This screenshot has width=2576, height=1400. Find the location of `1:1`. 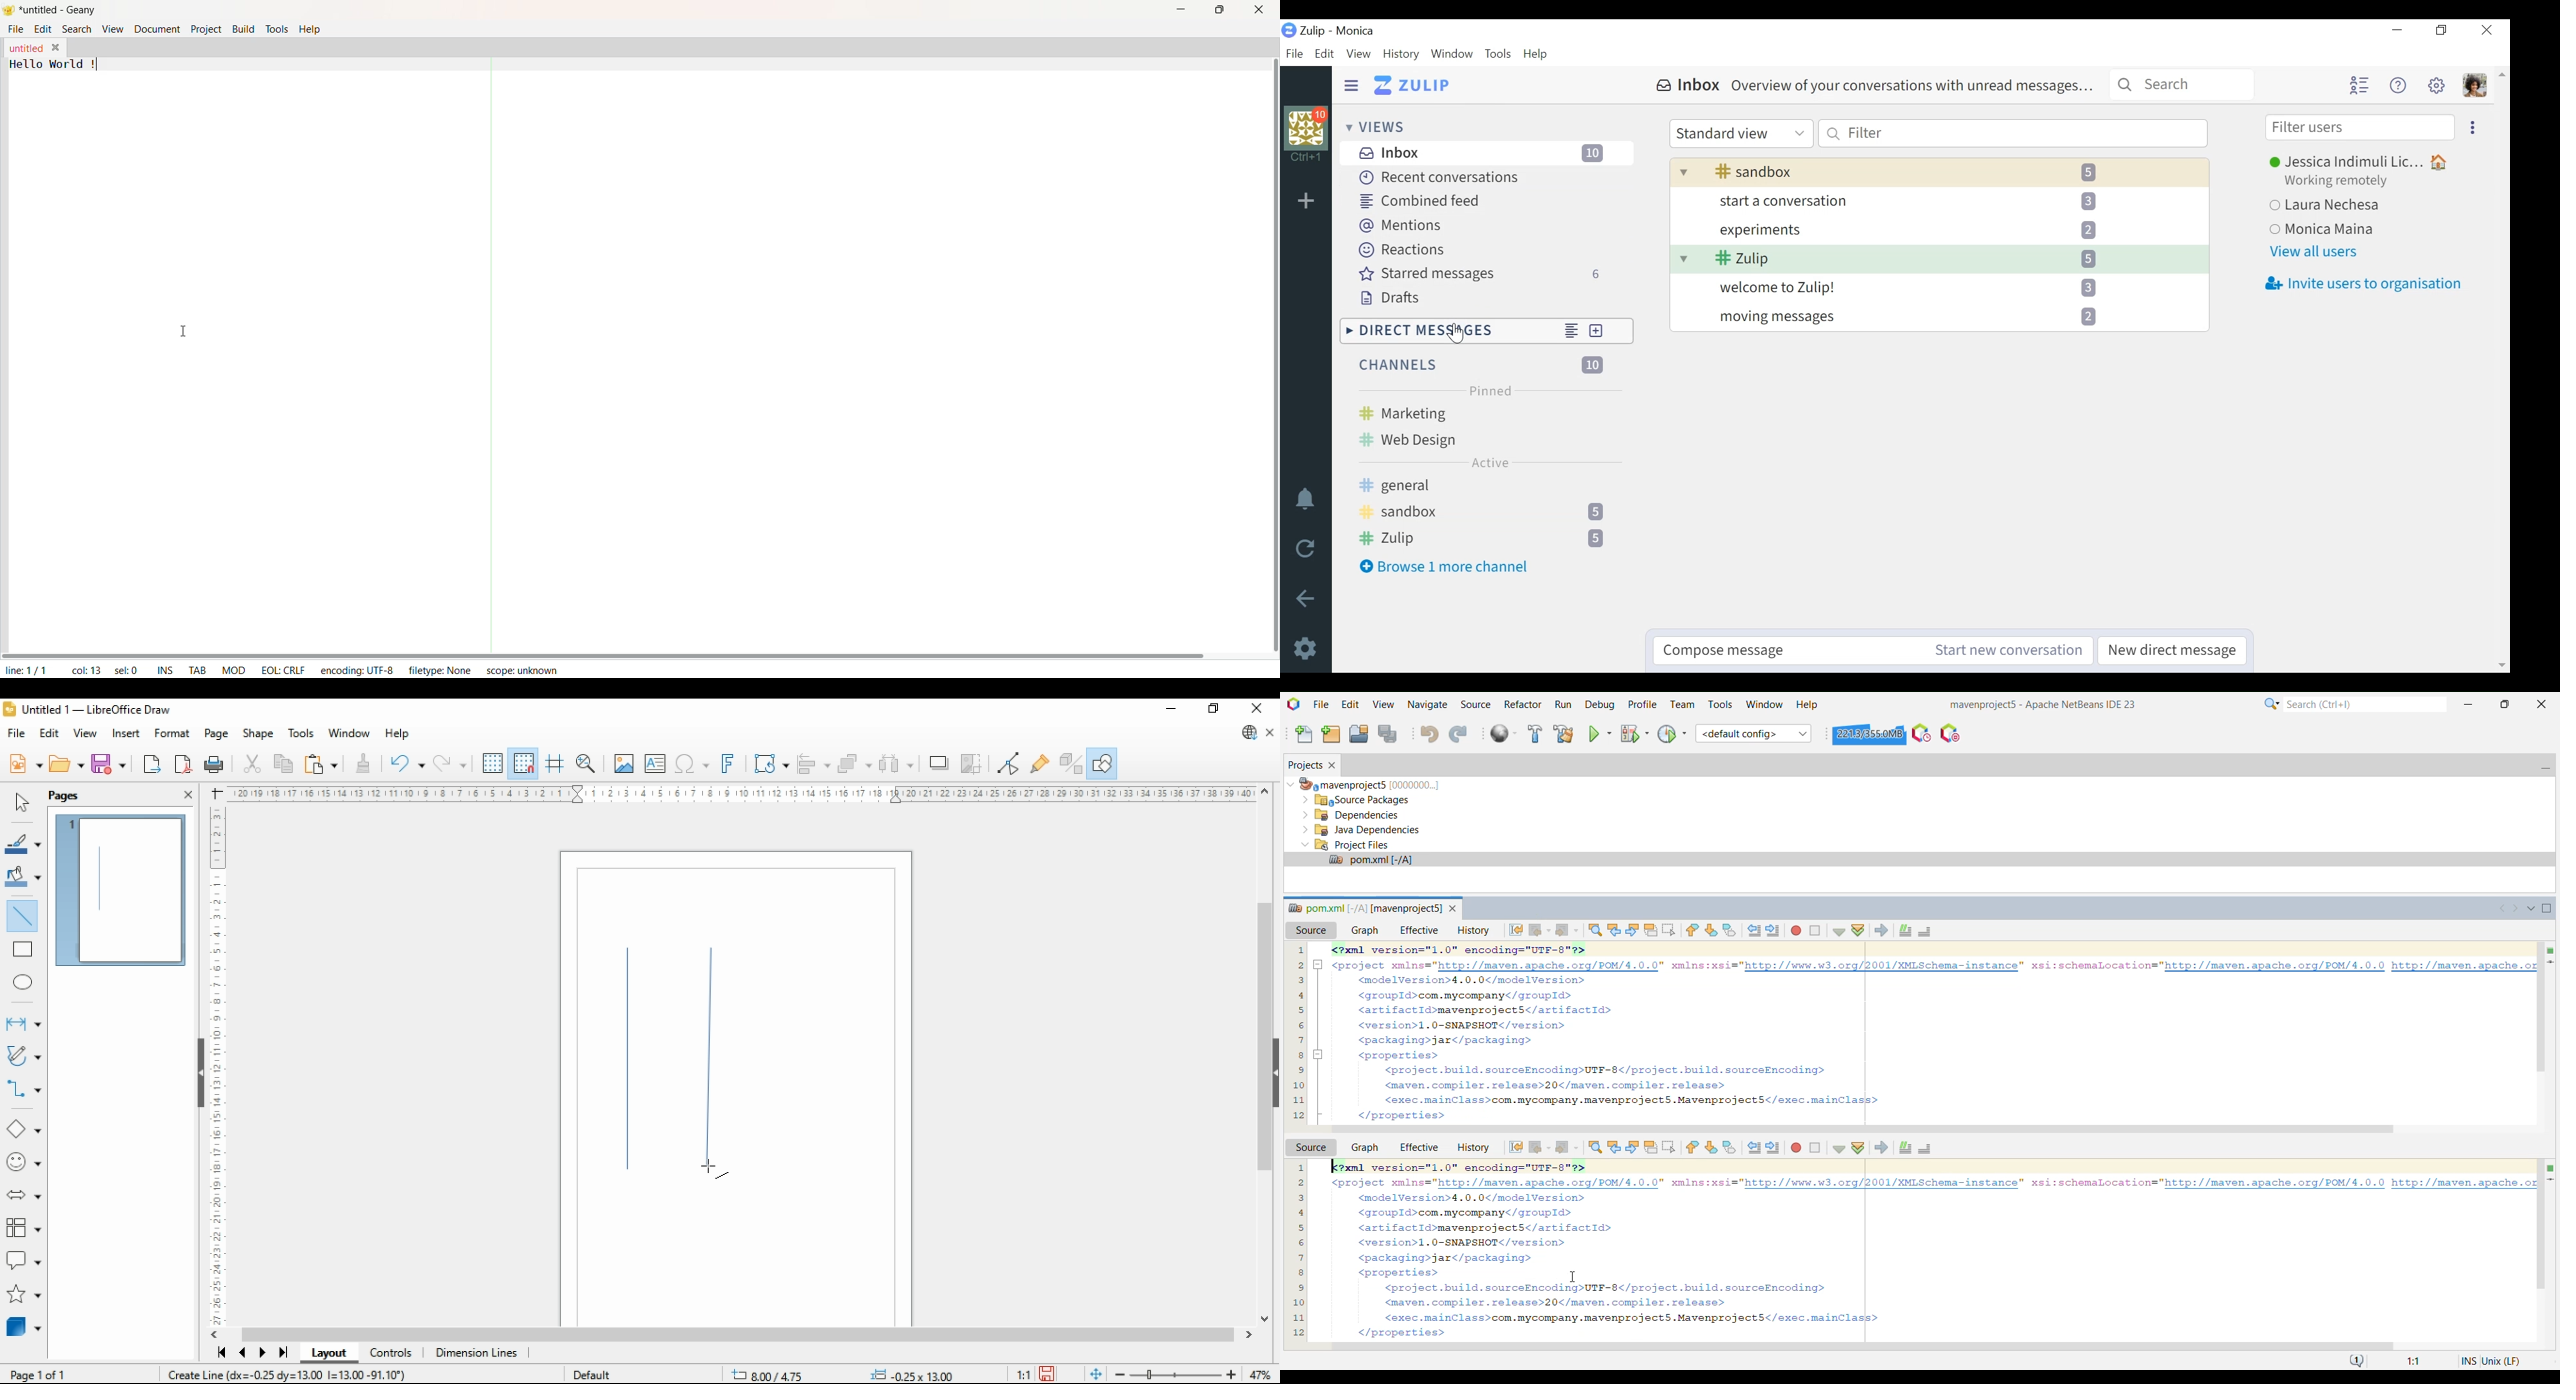

1:1 is located at coordinates (1023, 1374).